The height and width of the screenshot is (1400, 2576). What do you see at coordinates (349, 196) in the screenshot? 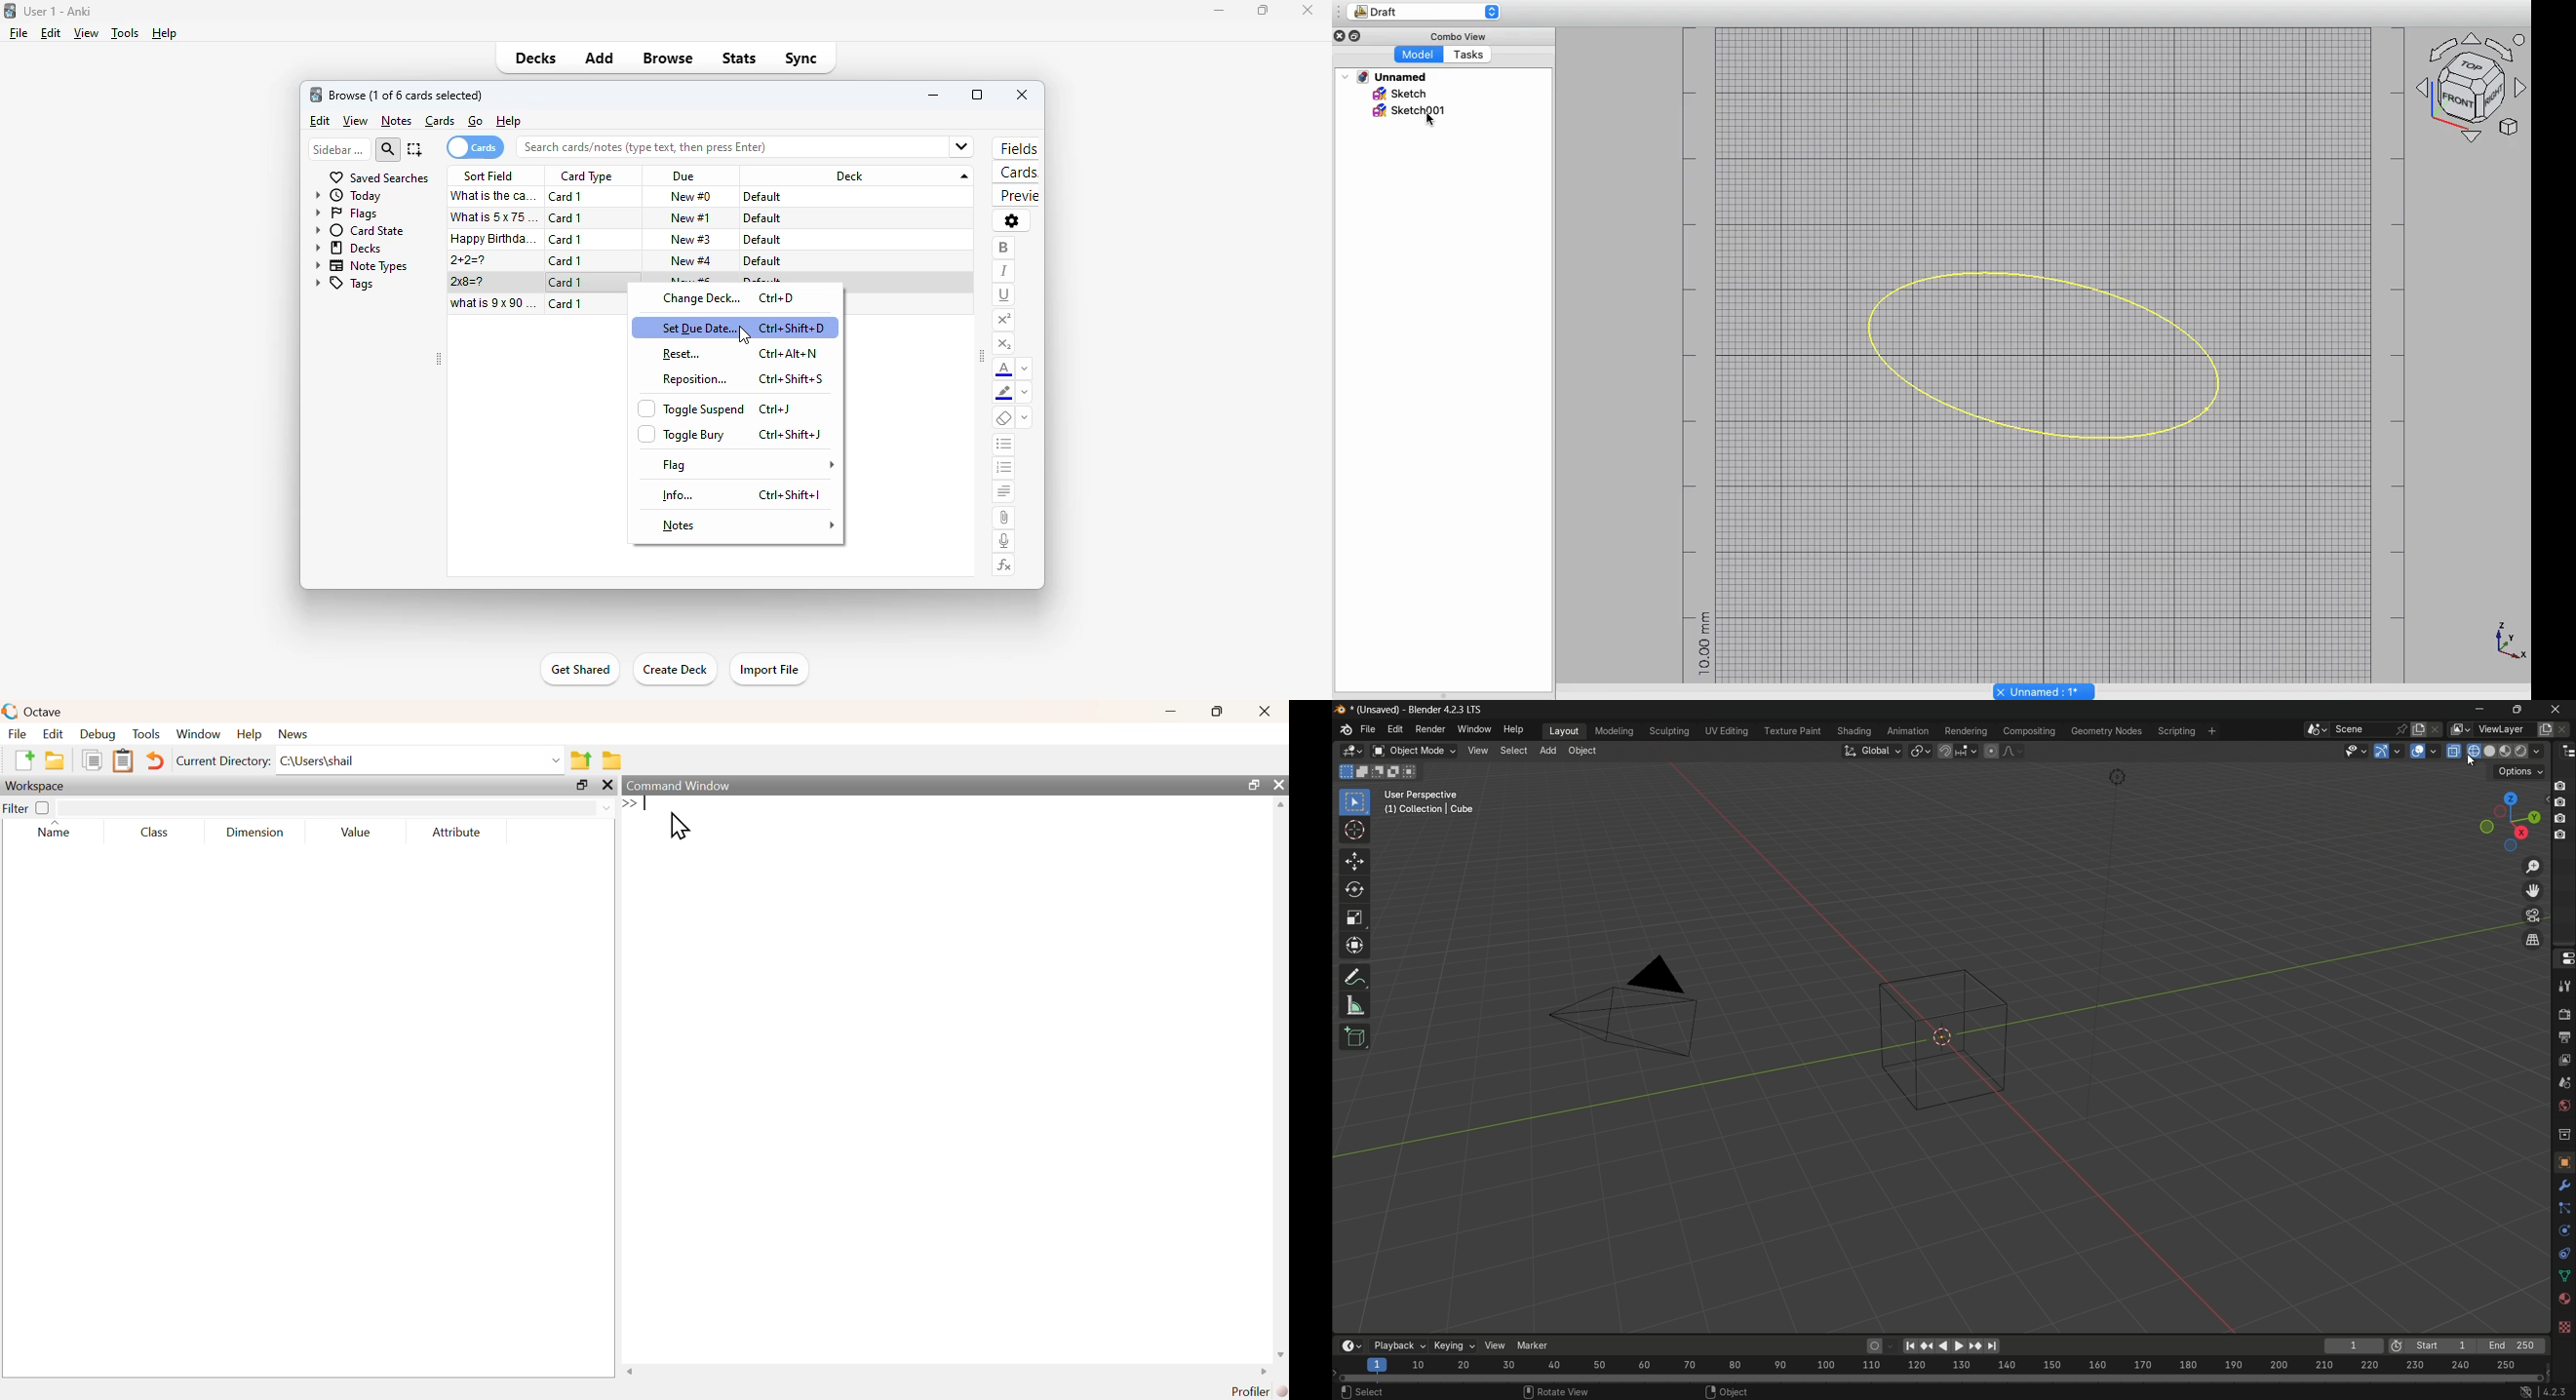
I see `today` at bounding box center [349, 196].